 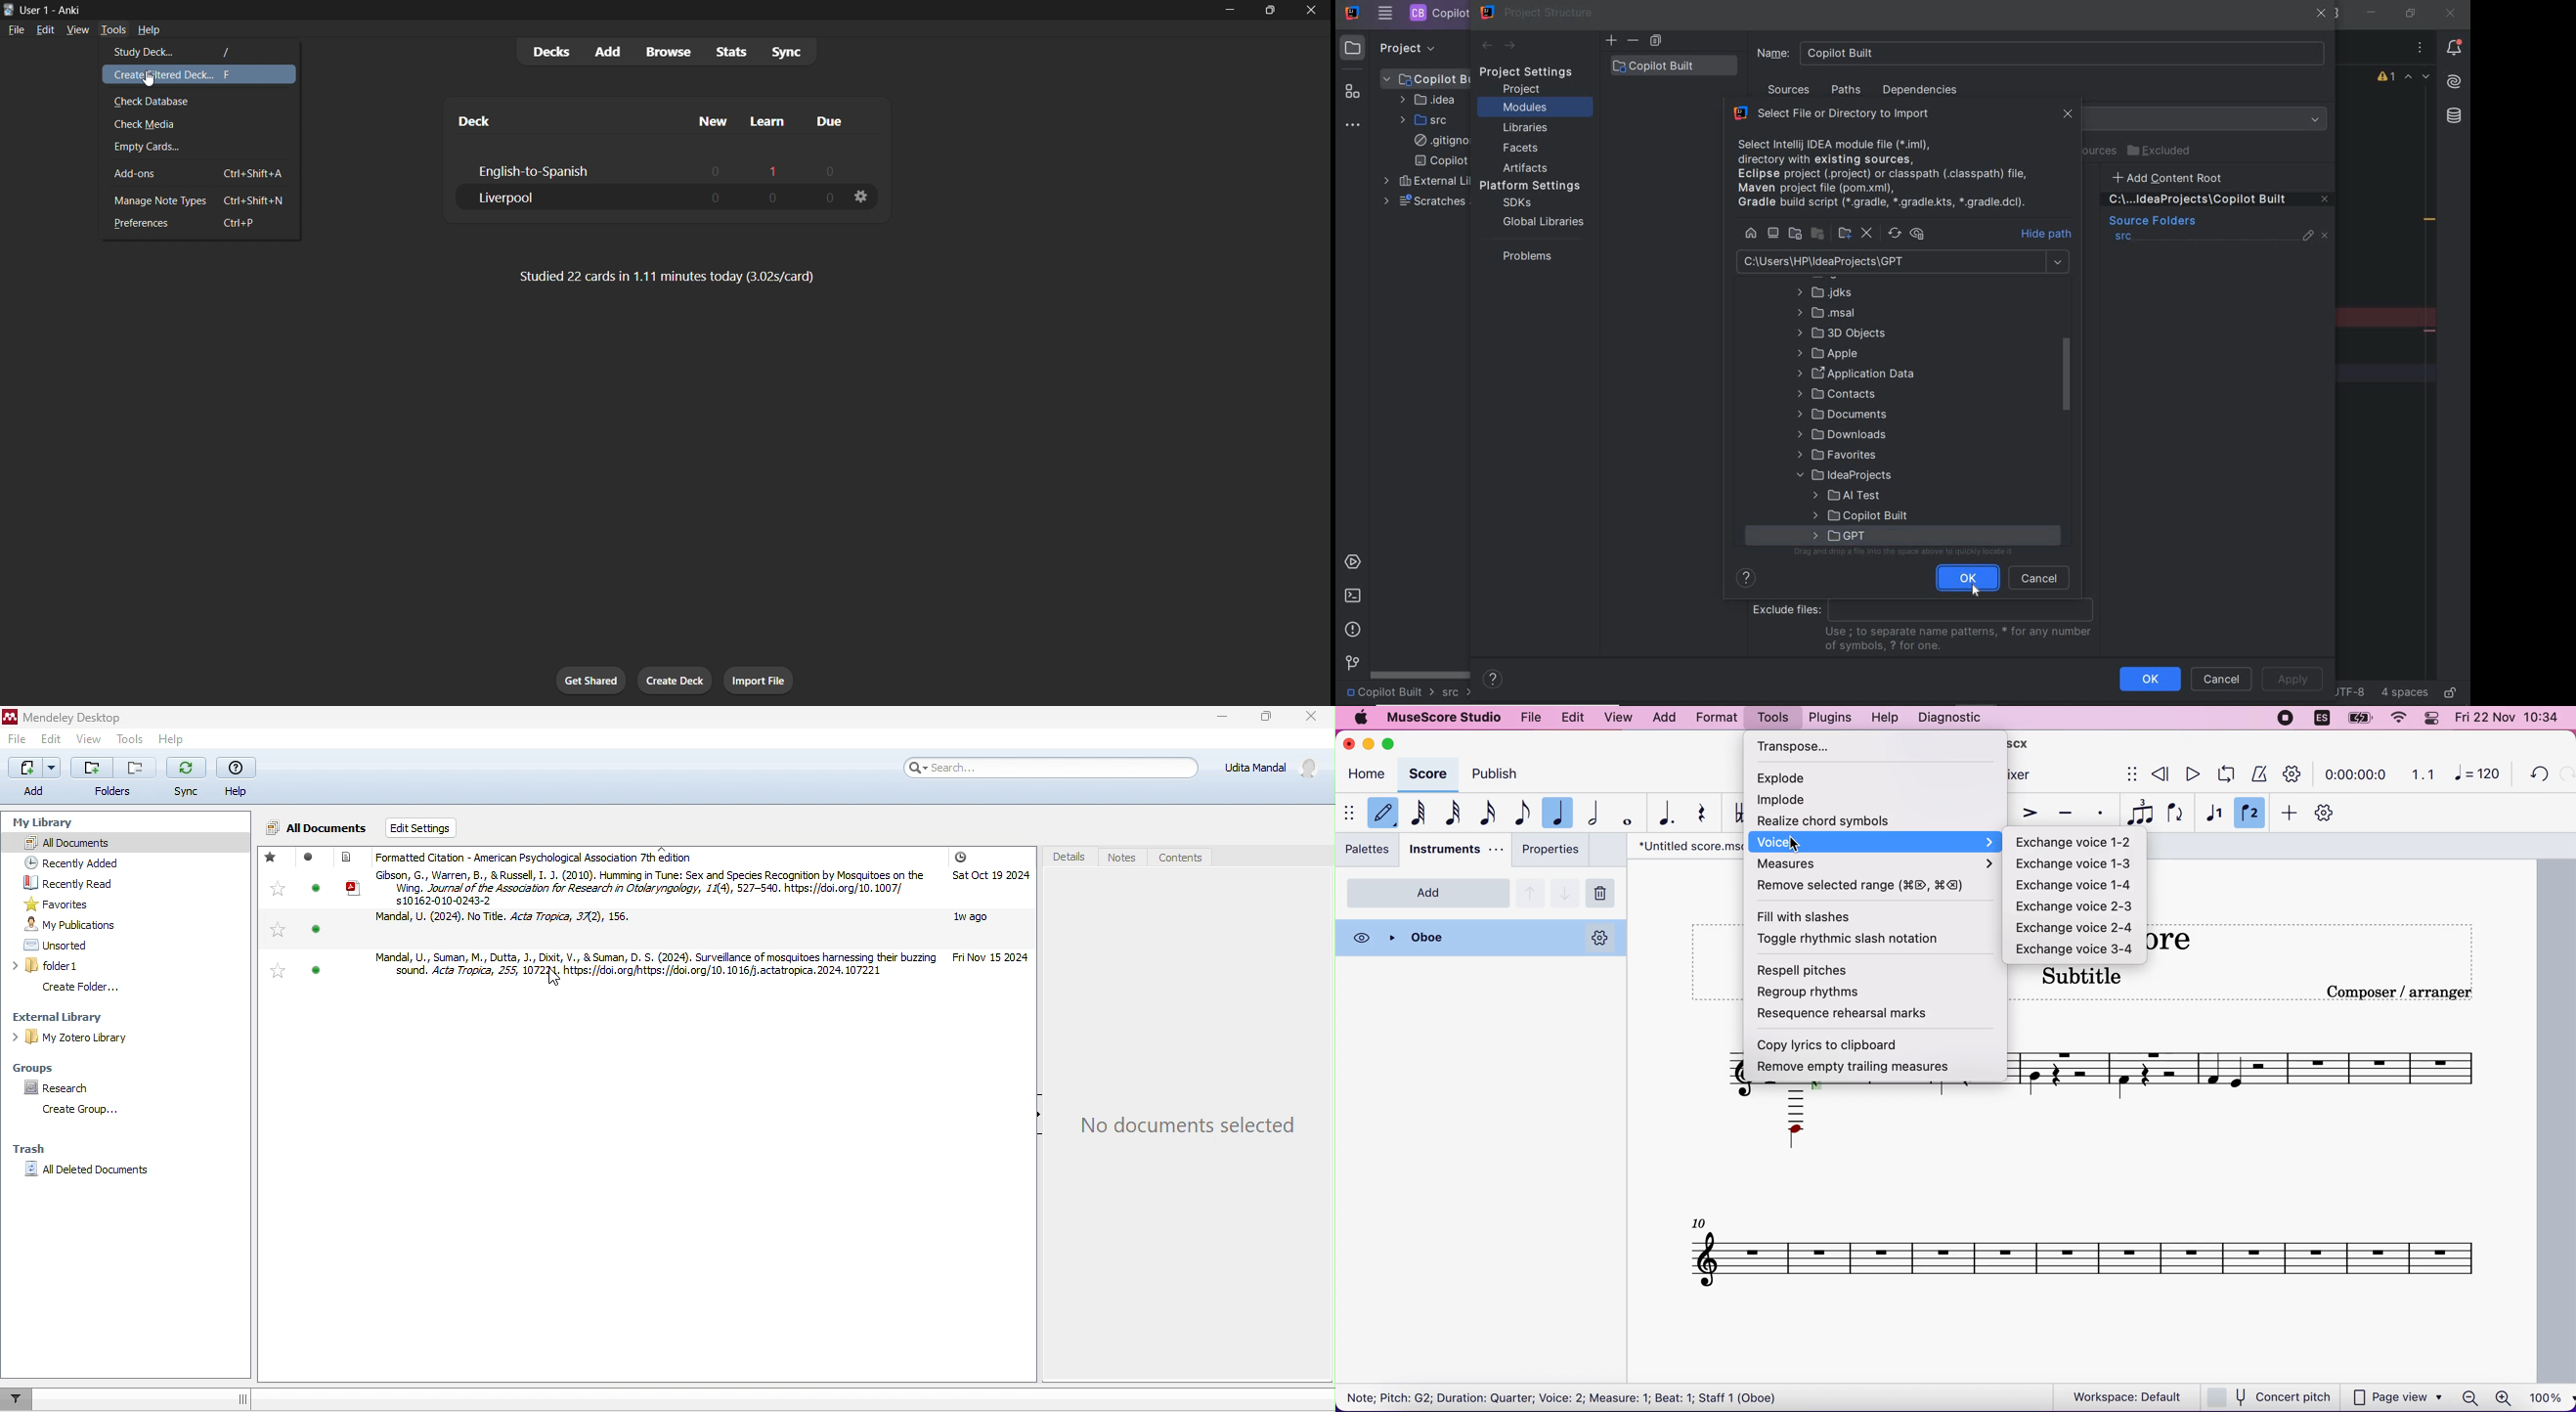 I want to click on show/hide, so click(x=2132, y=776).